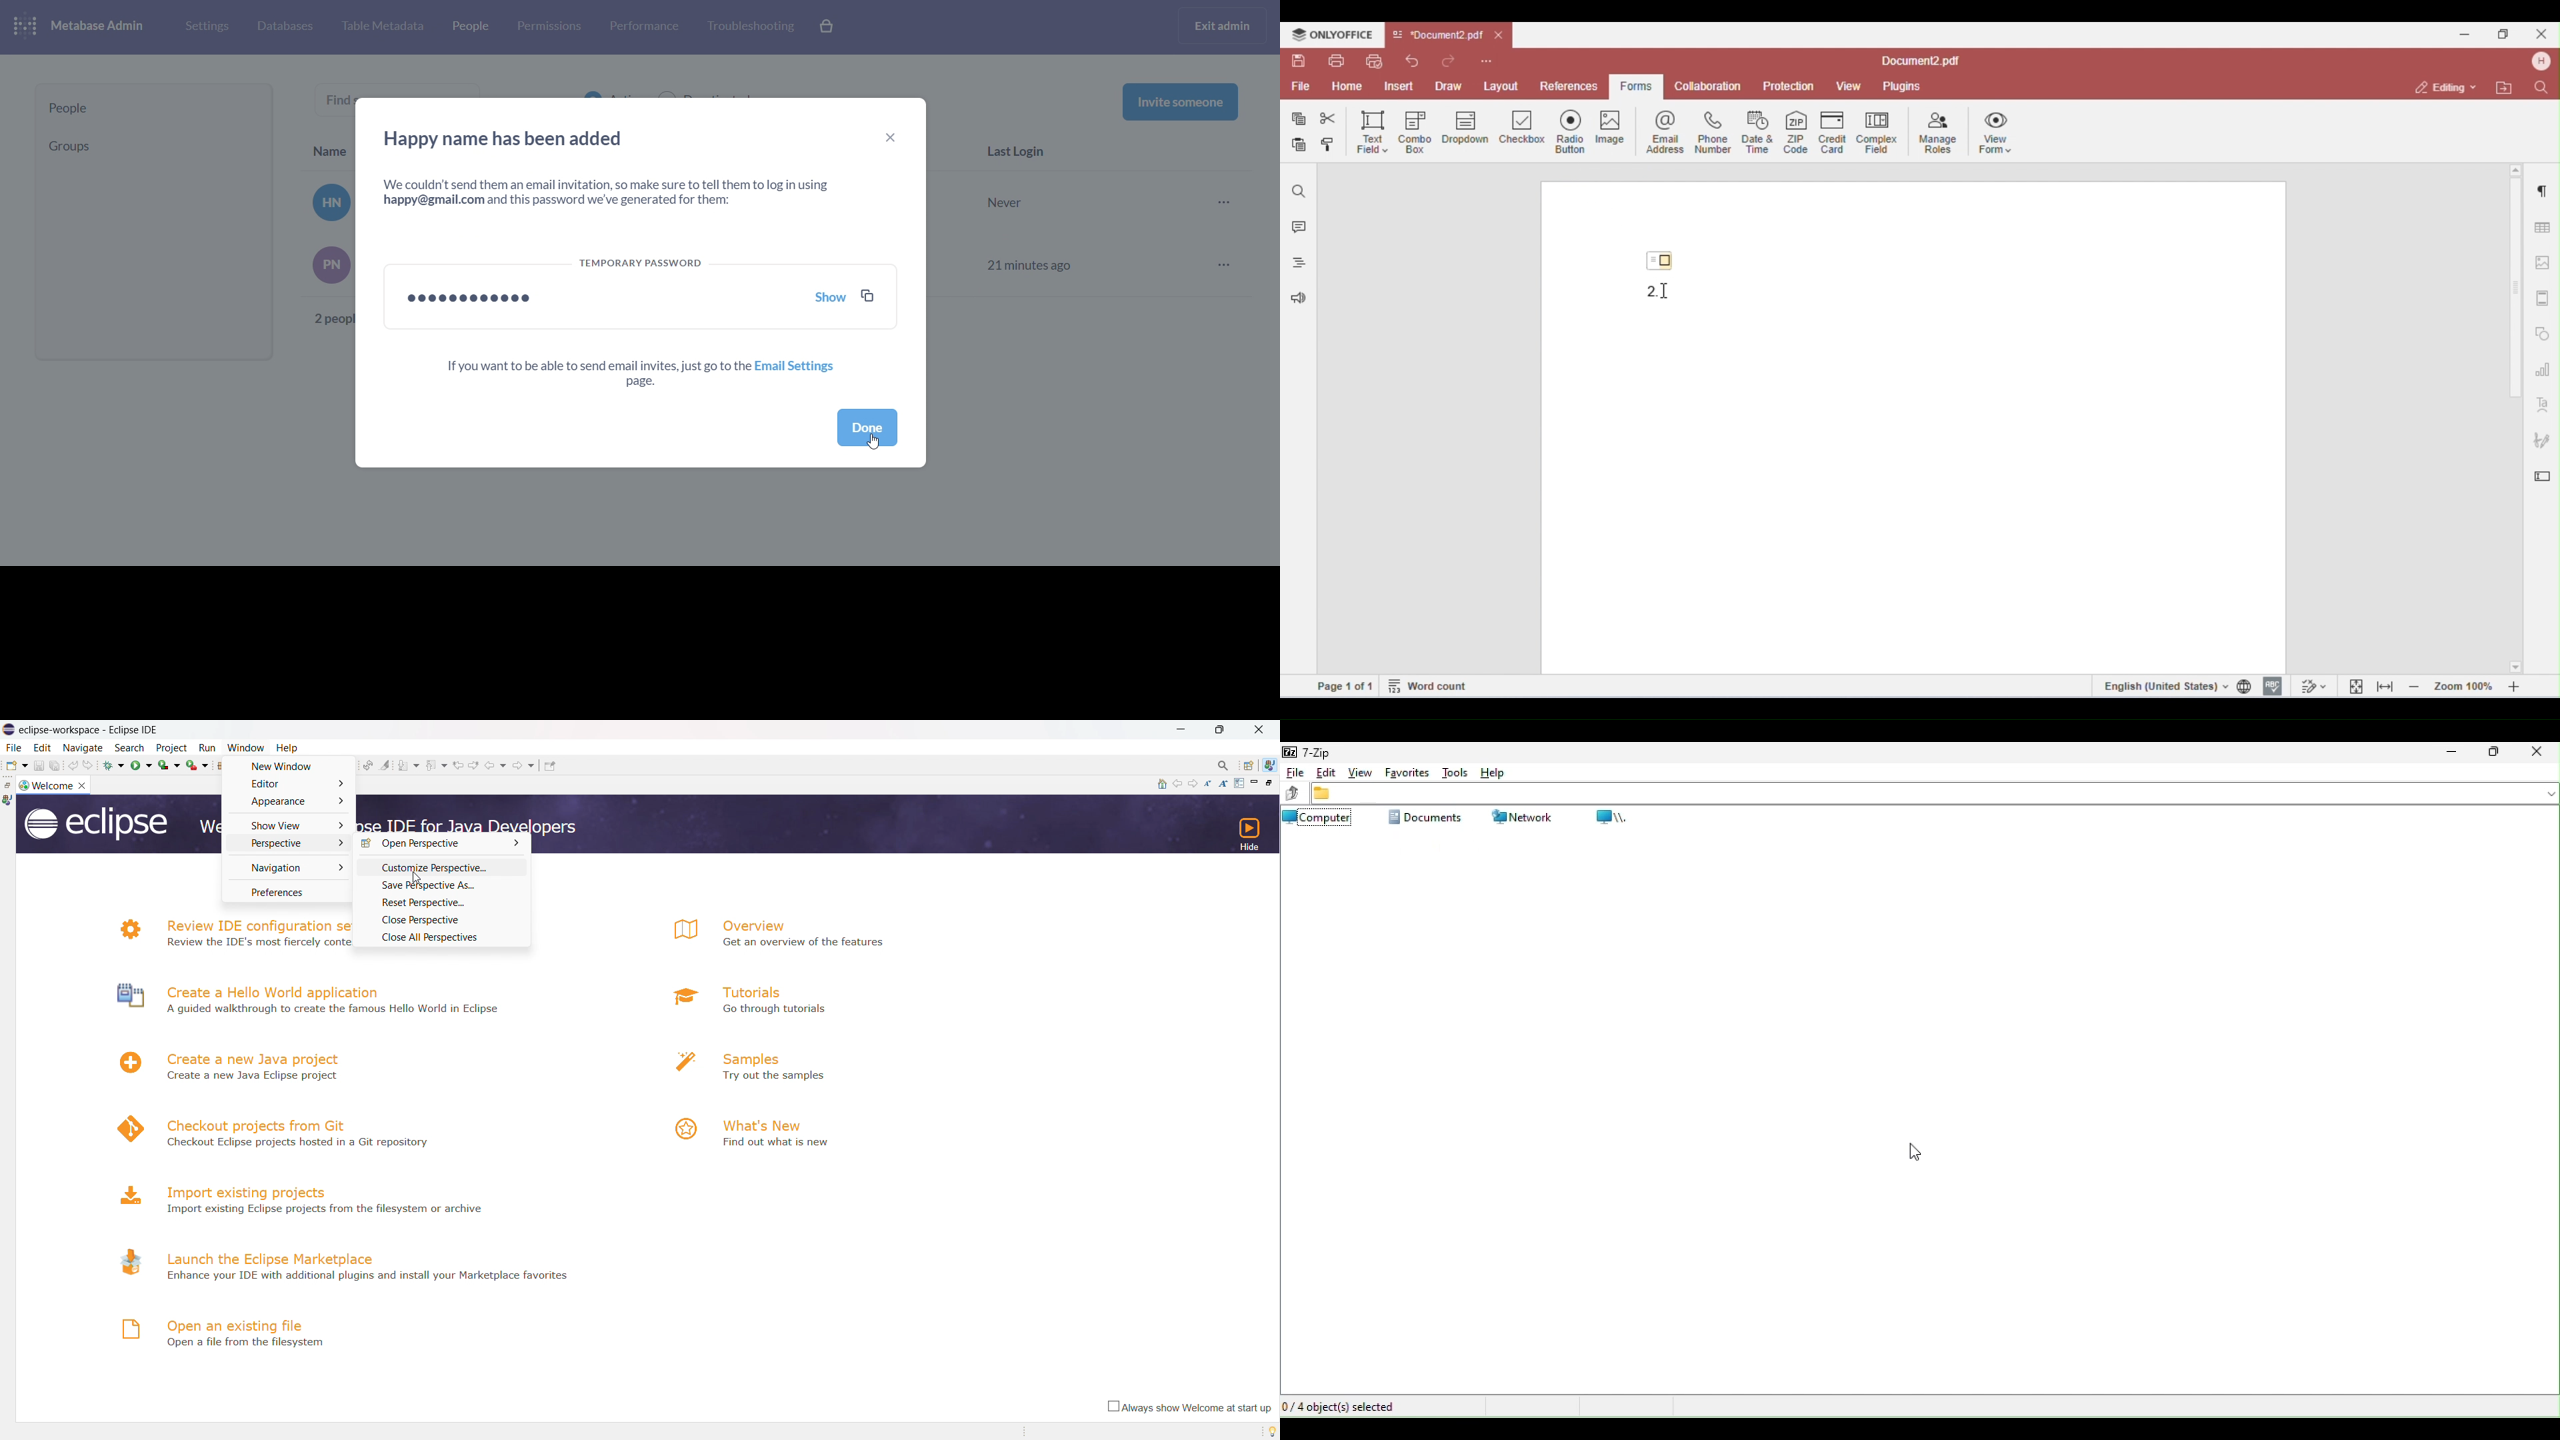  Describe the element at coordinates (331, 149) in the screenshot. I see `Name` at that location.